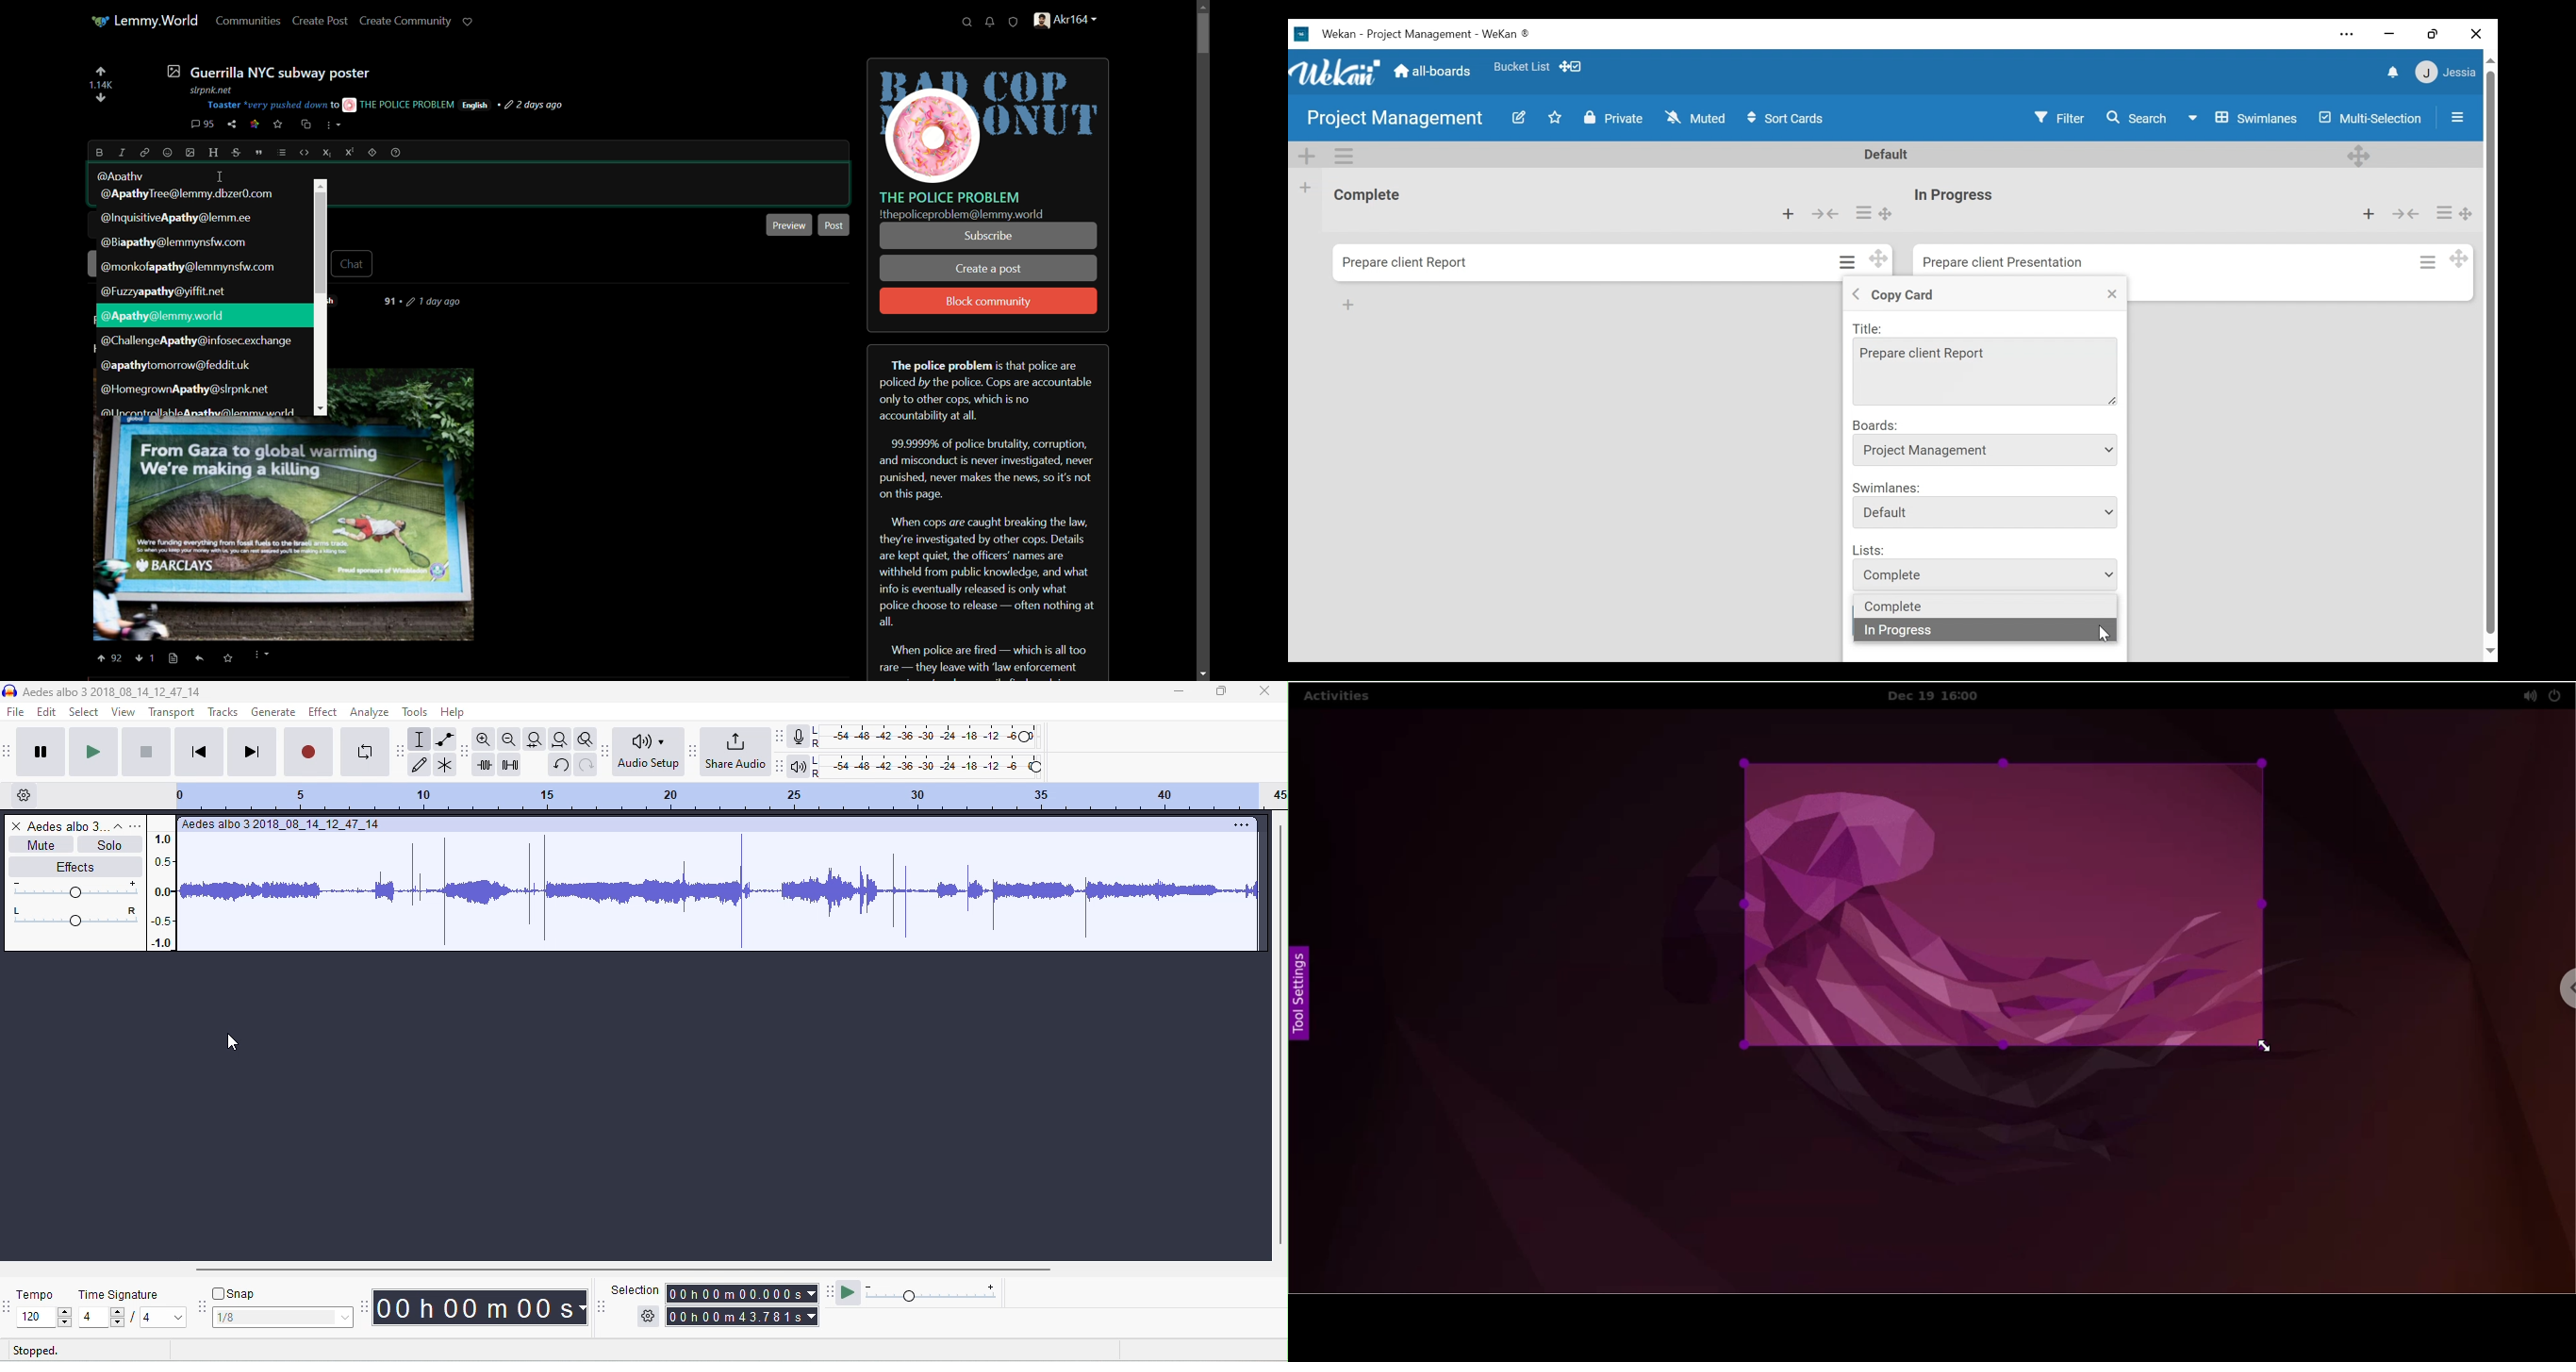  What do you see at coordinates (1241, 826) in the screenshot?
I see `options` at bounding box center [1241, 826].